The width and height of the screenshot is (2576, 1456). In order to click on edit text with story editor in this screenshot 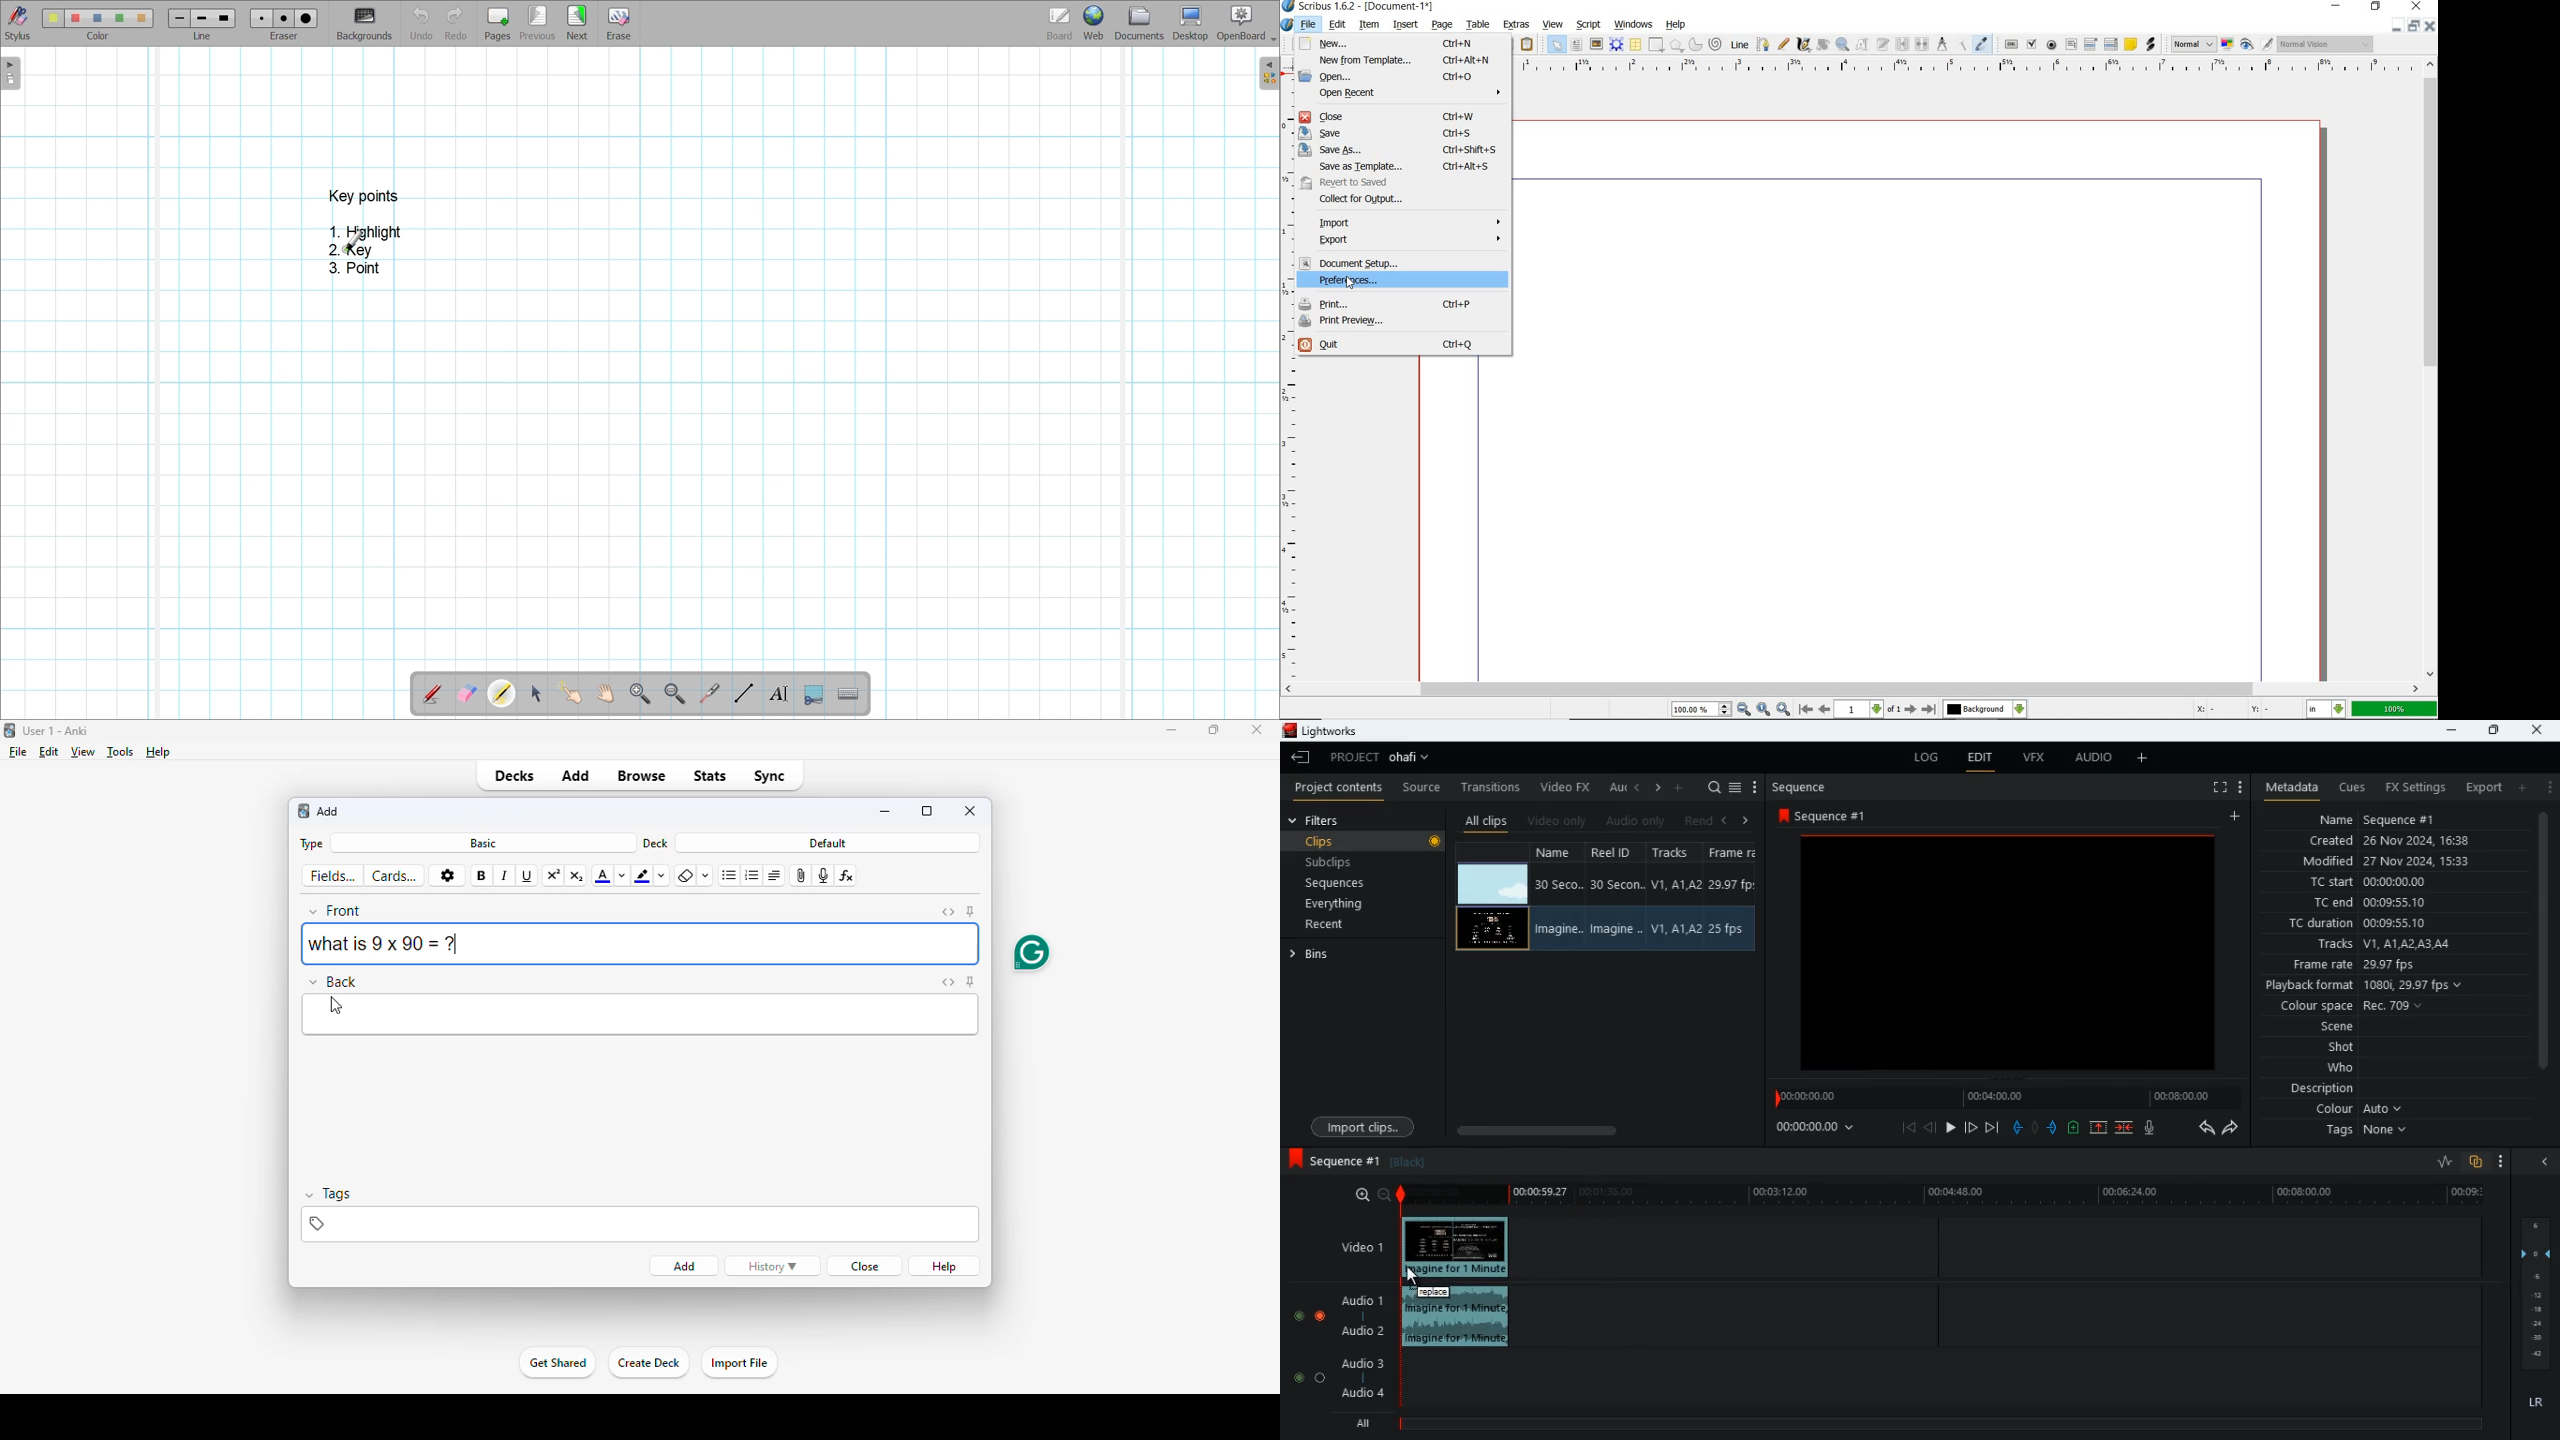, I will do `click(1884, 43)`.